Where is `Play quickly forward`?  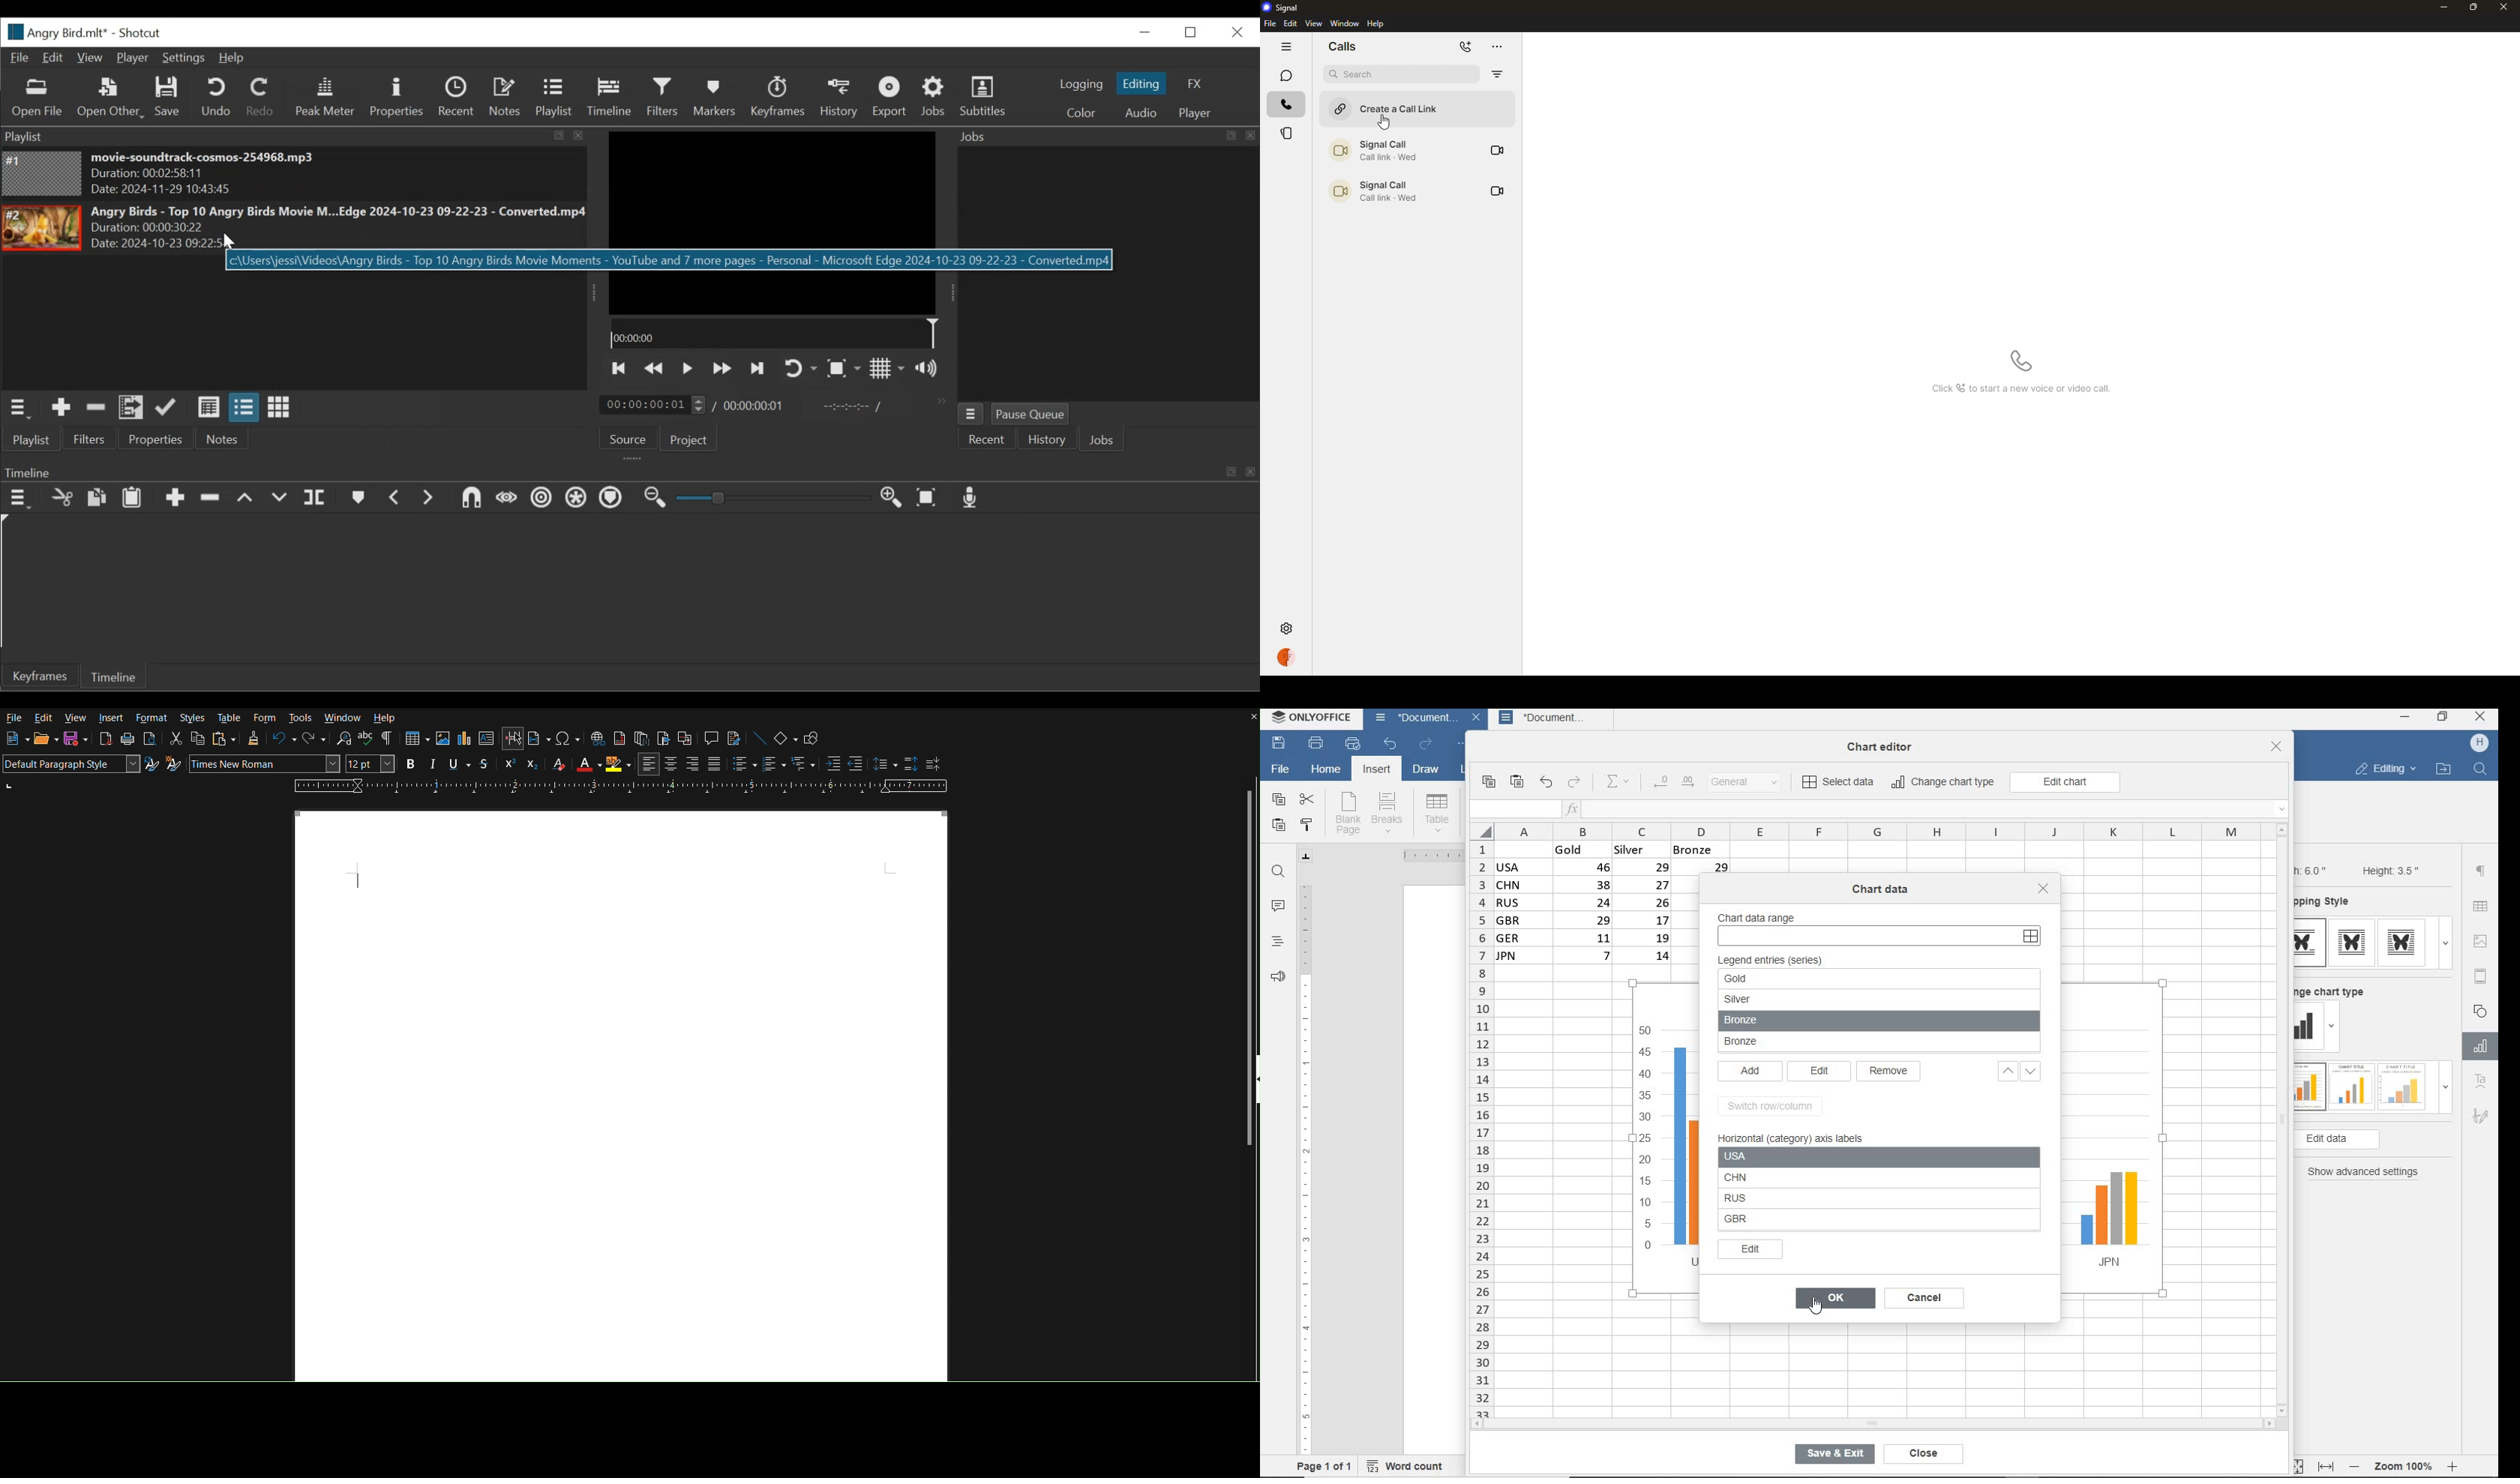 Play quickly forward is located at coordinates (720, 369).